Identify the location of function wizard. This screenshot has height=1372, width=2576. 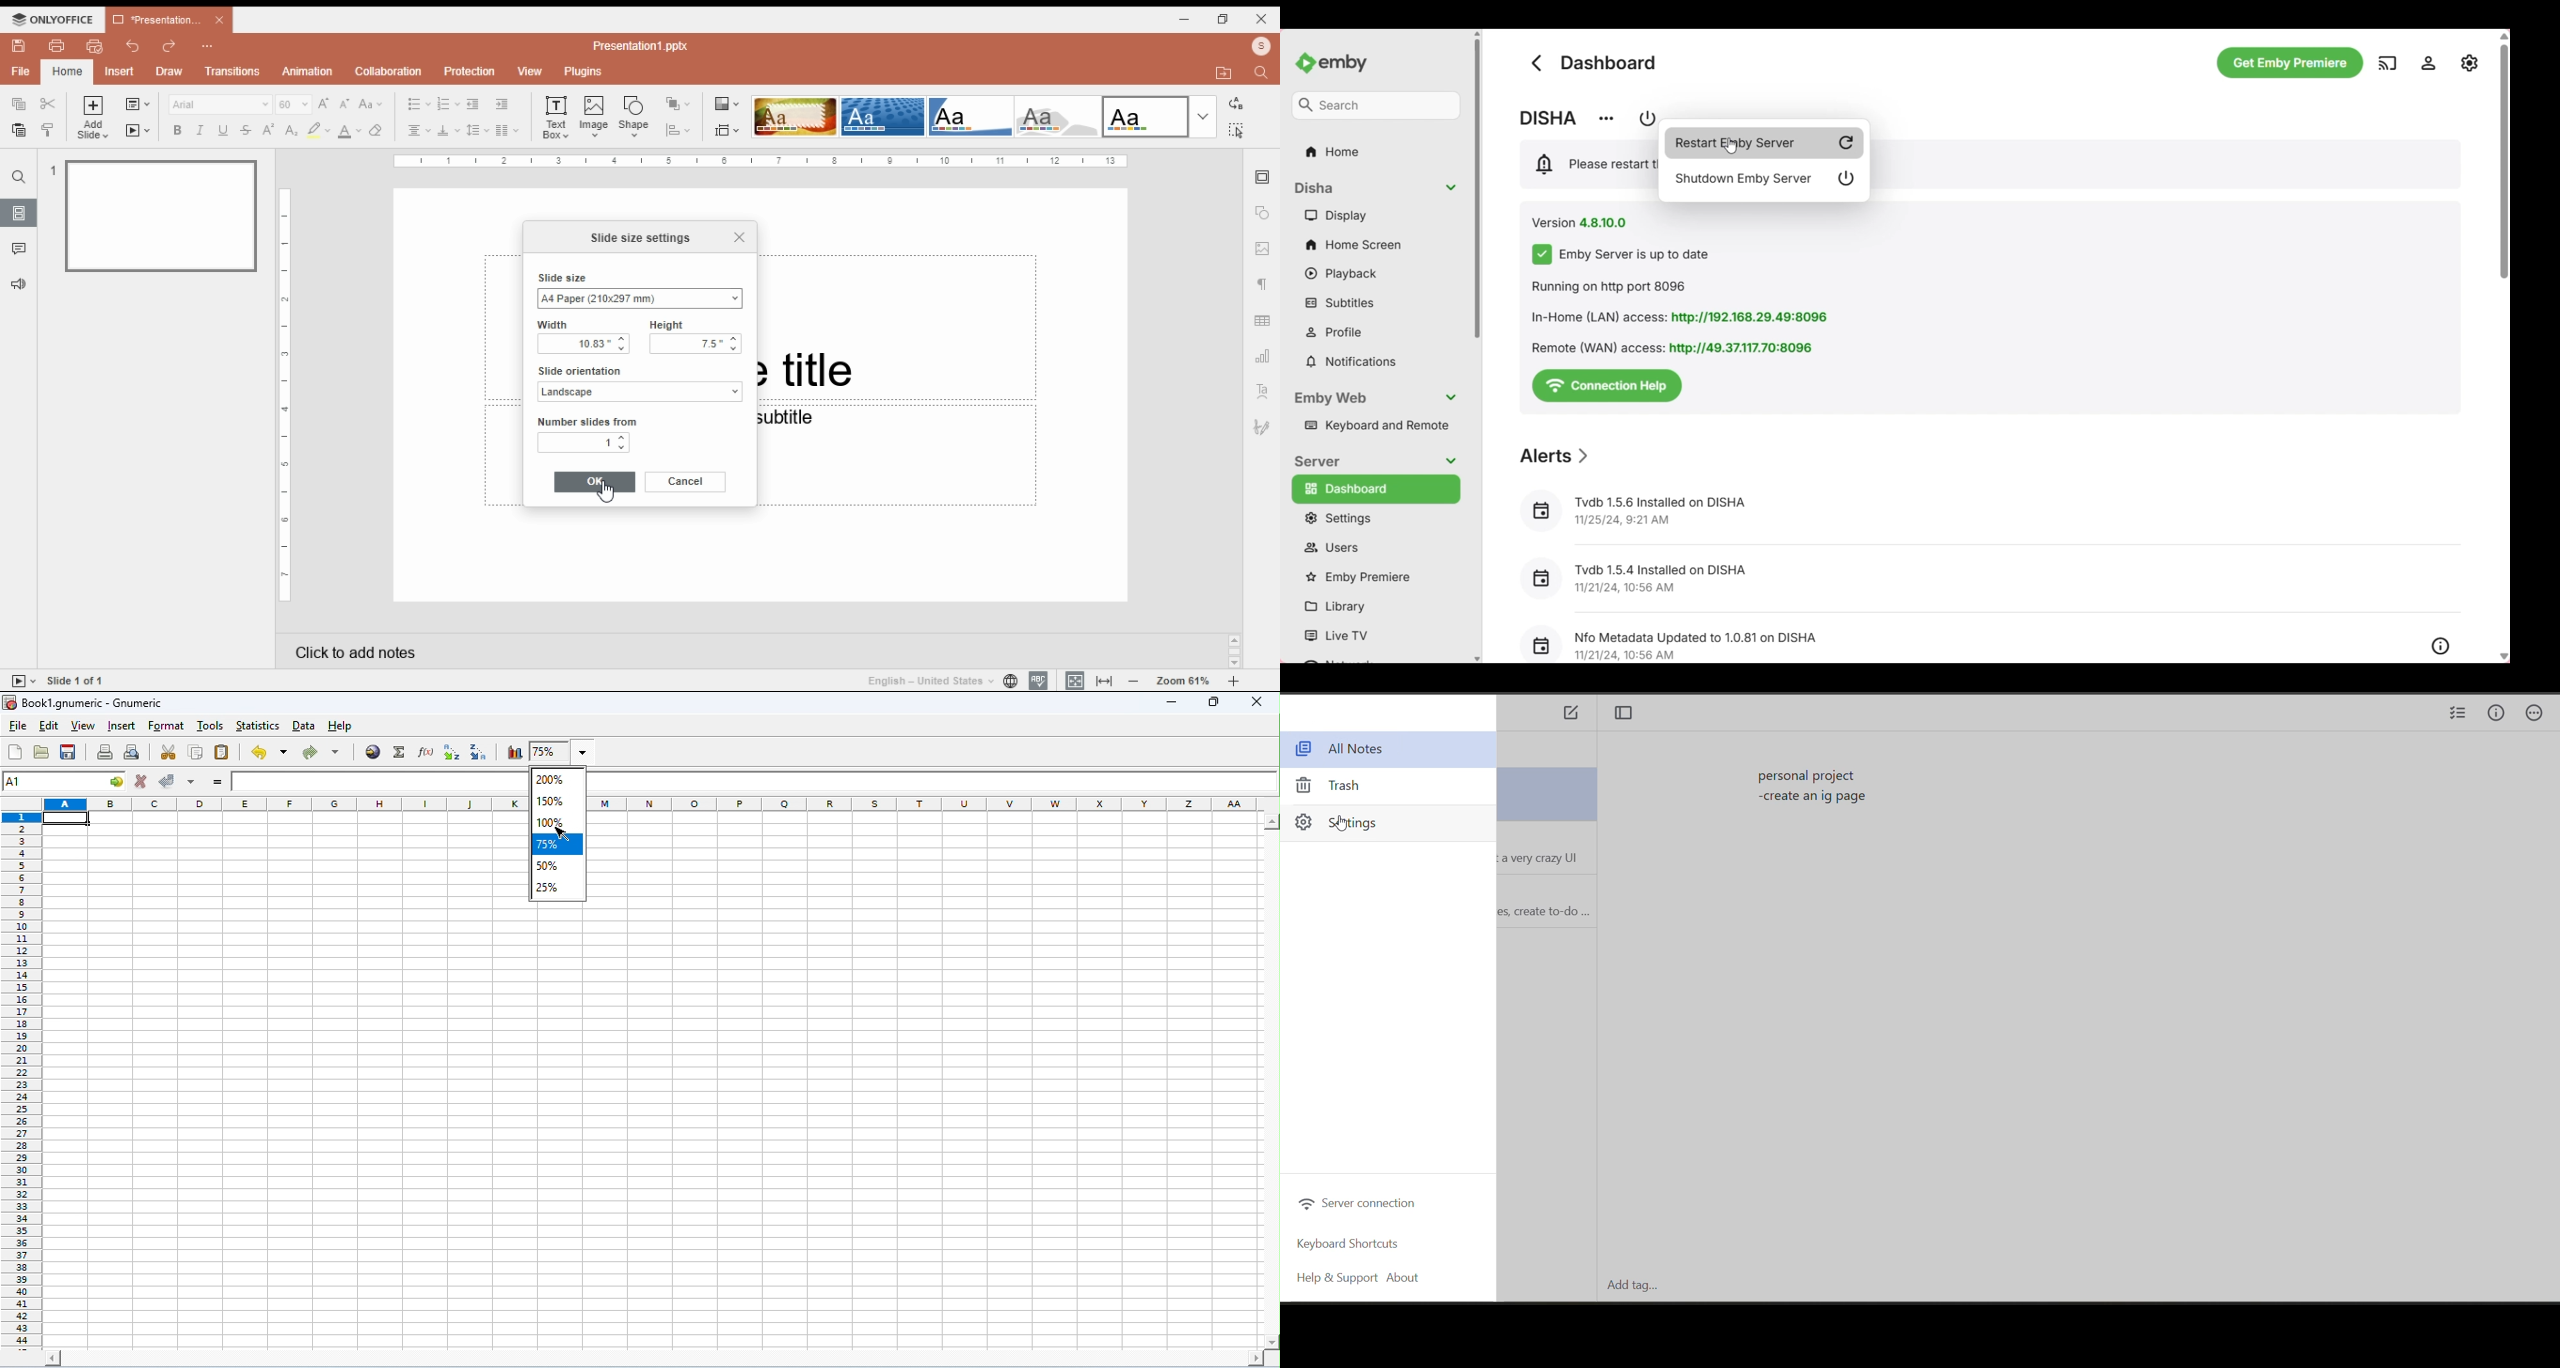
(427, 752).